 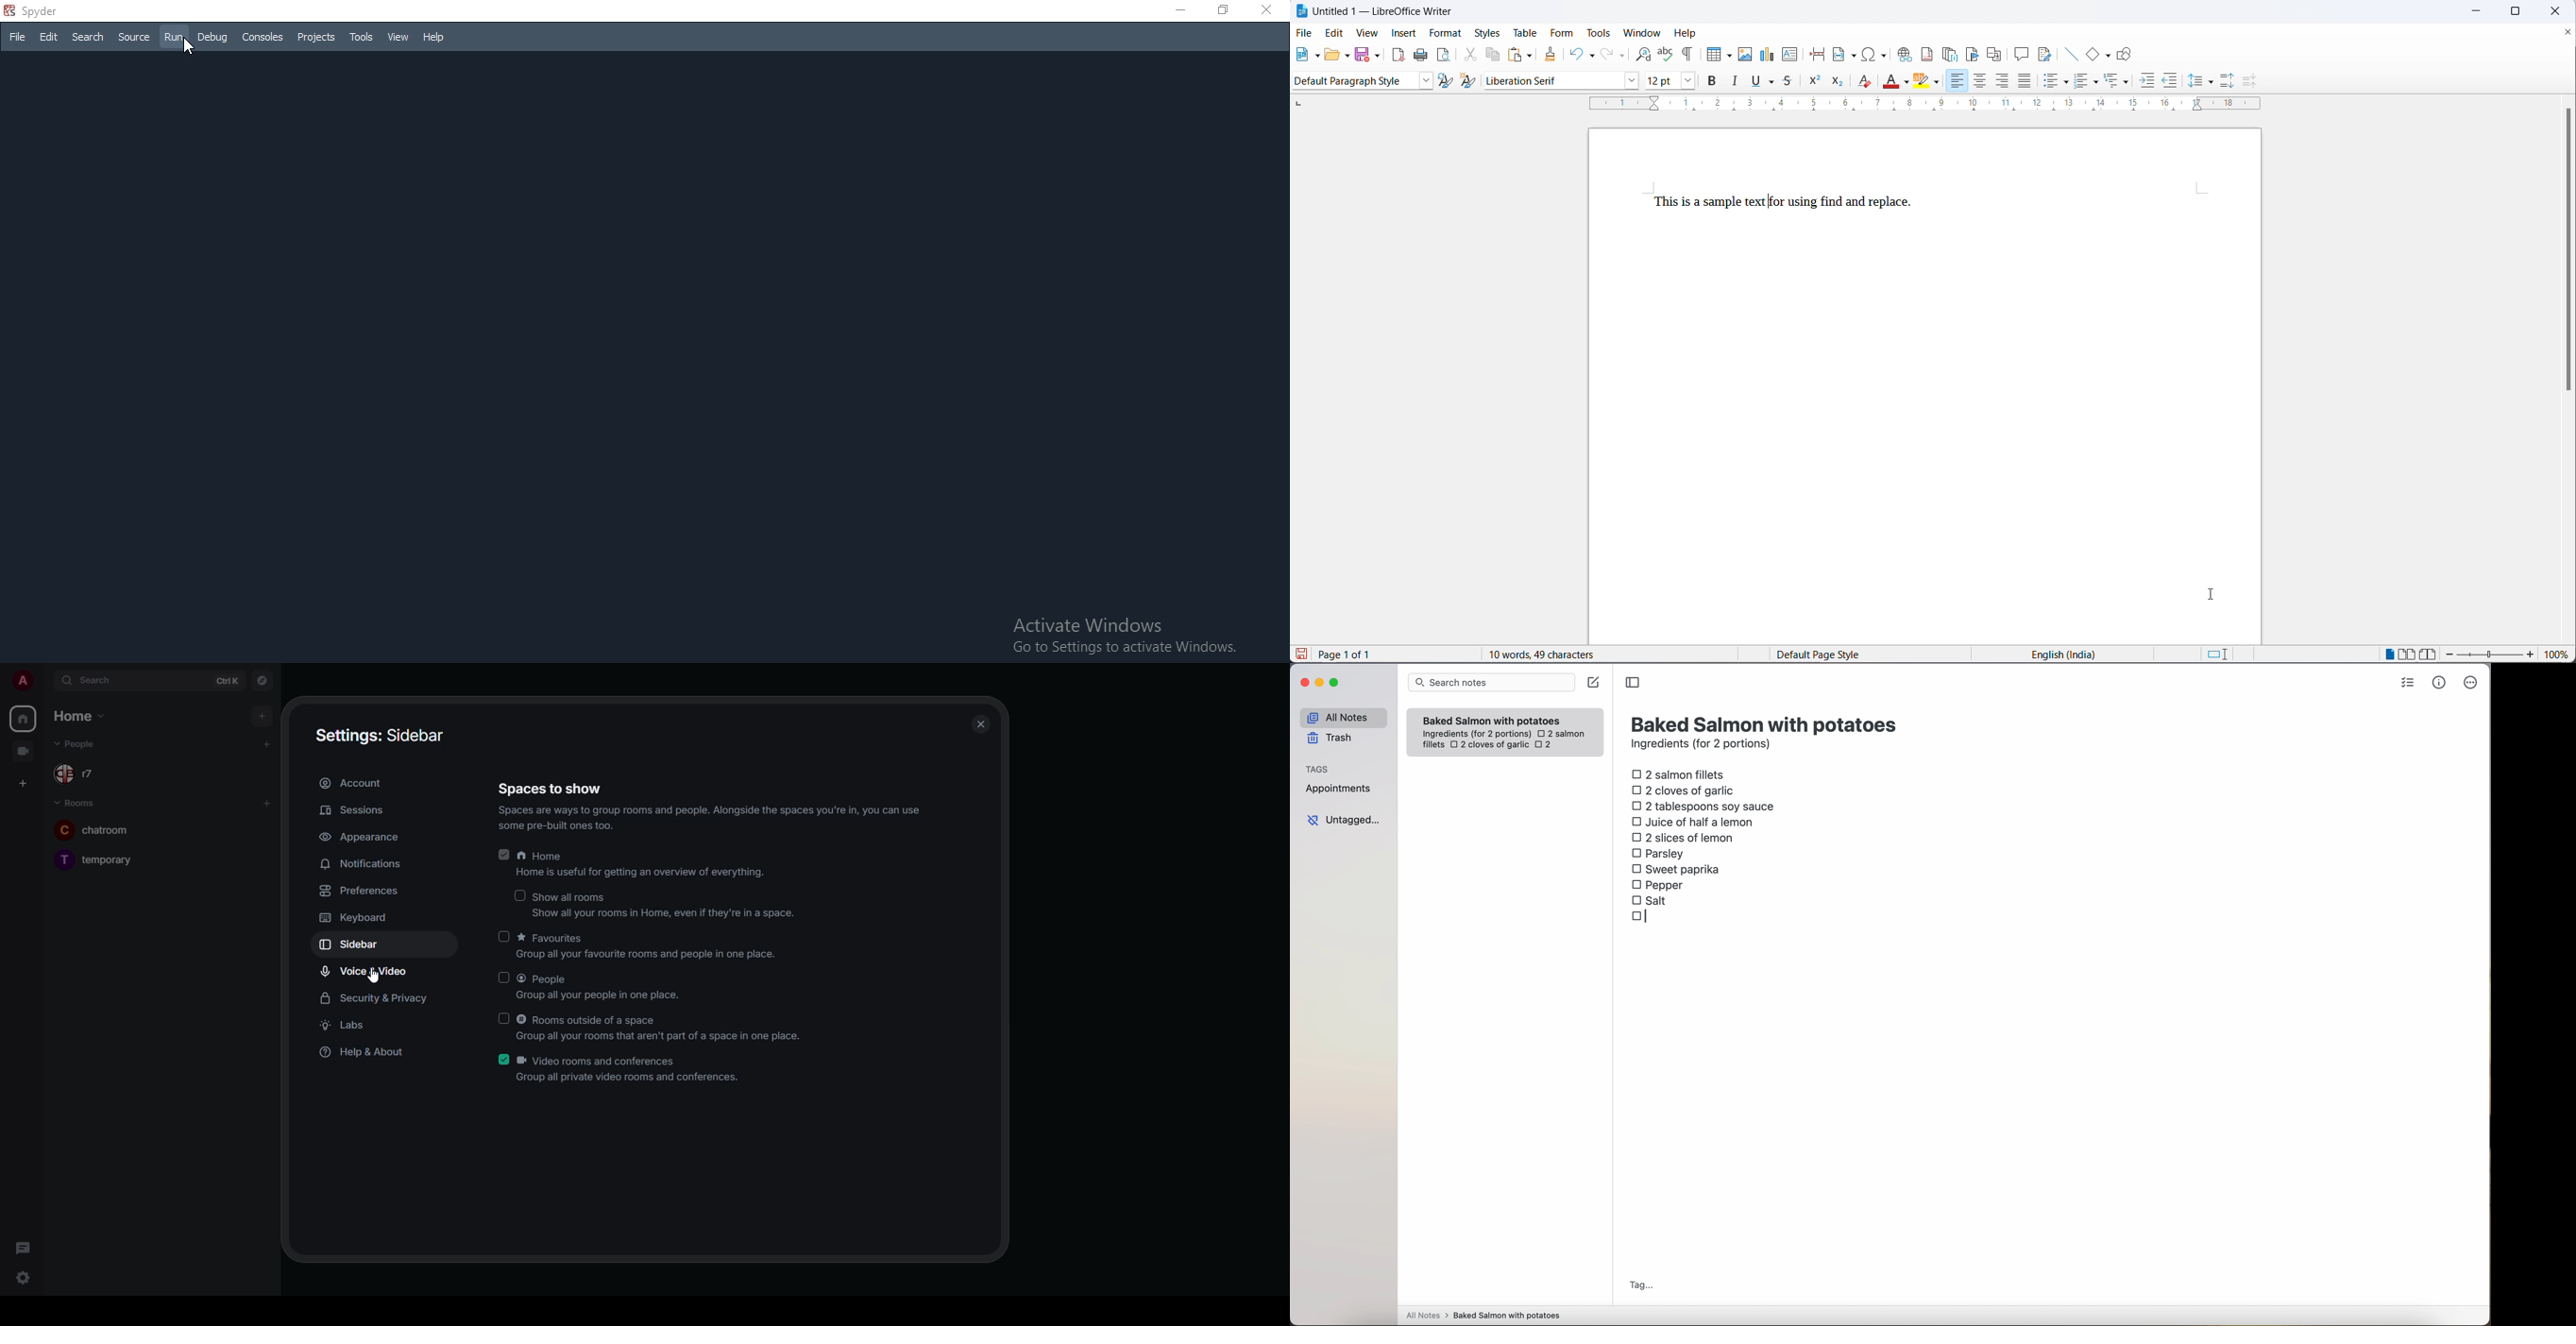 What do you see at coordinates (1470, 56) in the screenshot?
I see `cut` at bounding box center [1470, 56].